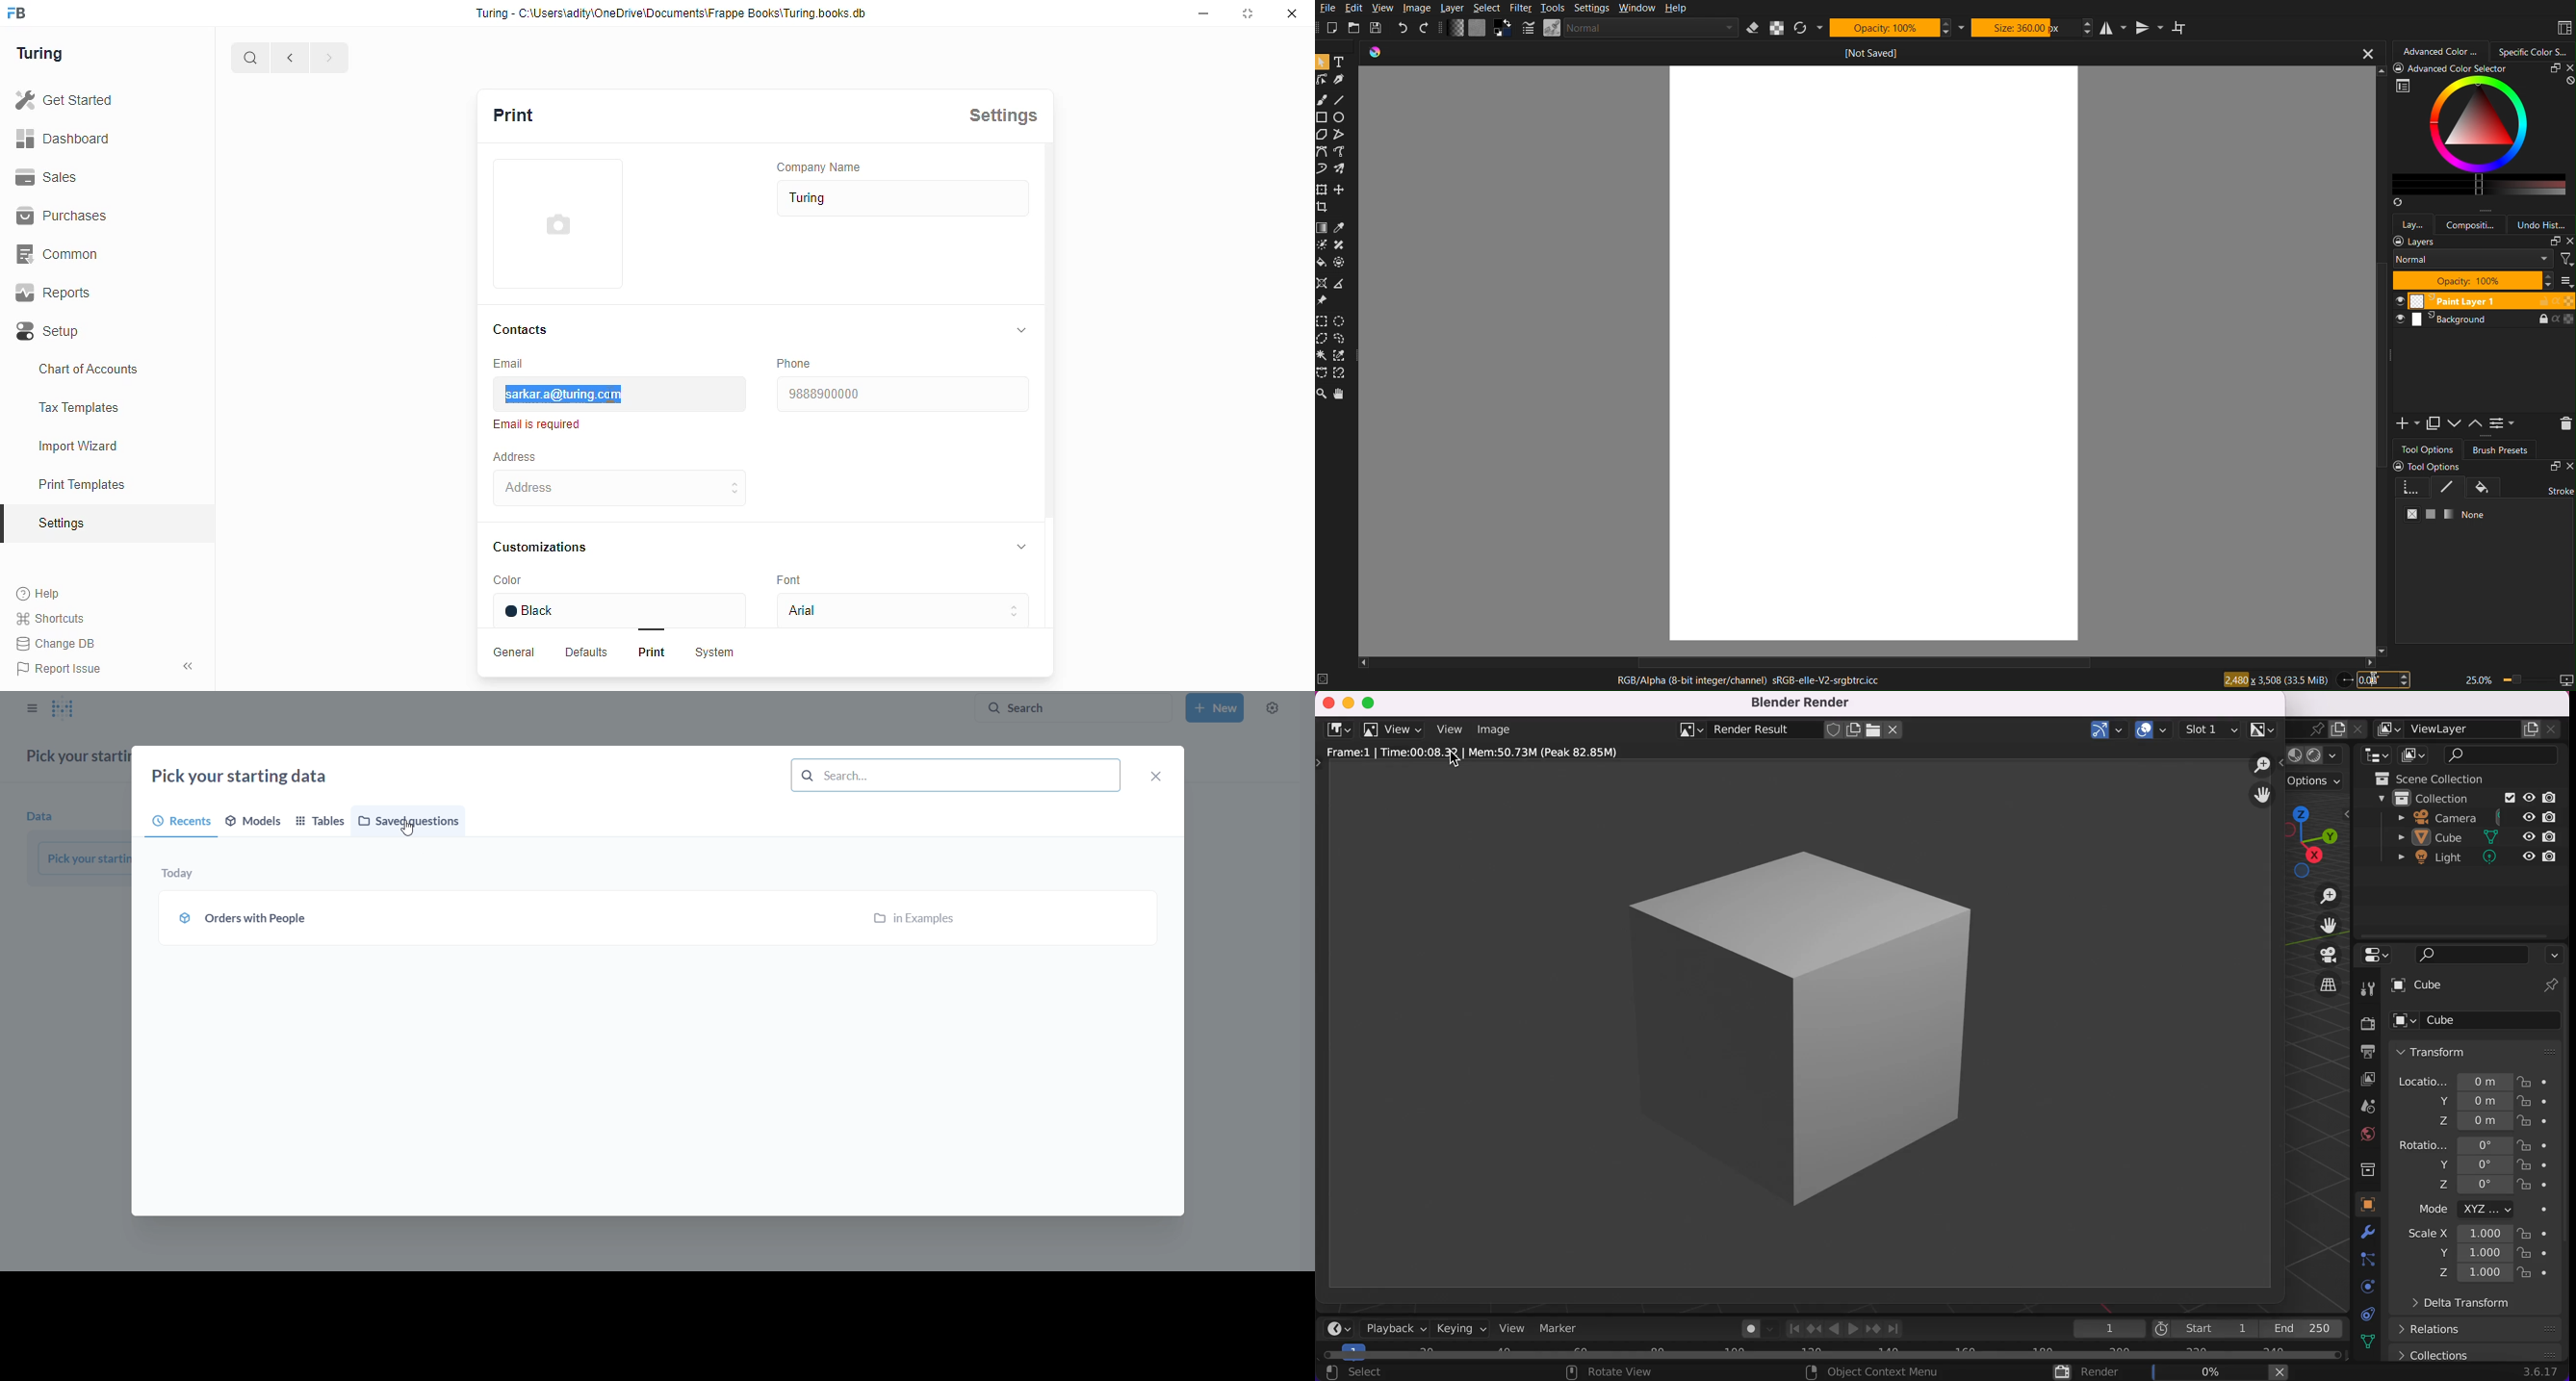  I want to click on Size, so click(2025, 28).